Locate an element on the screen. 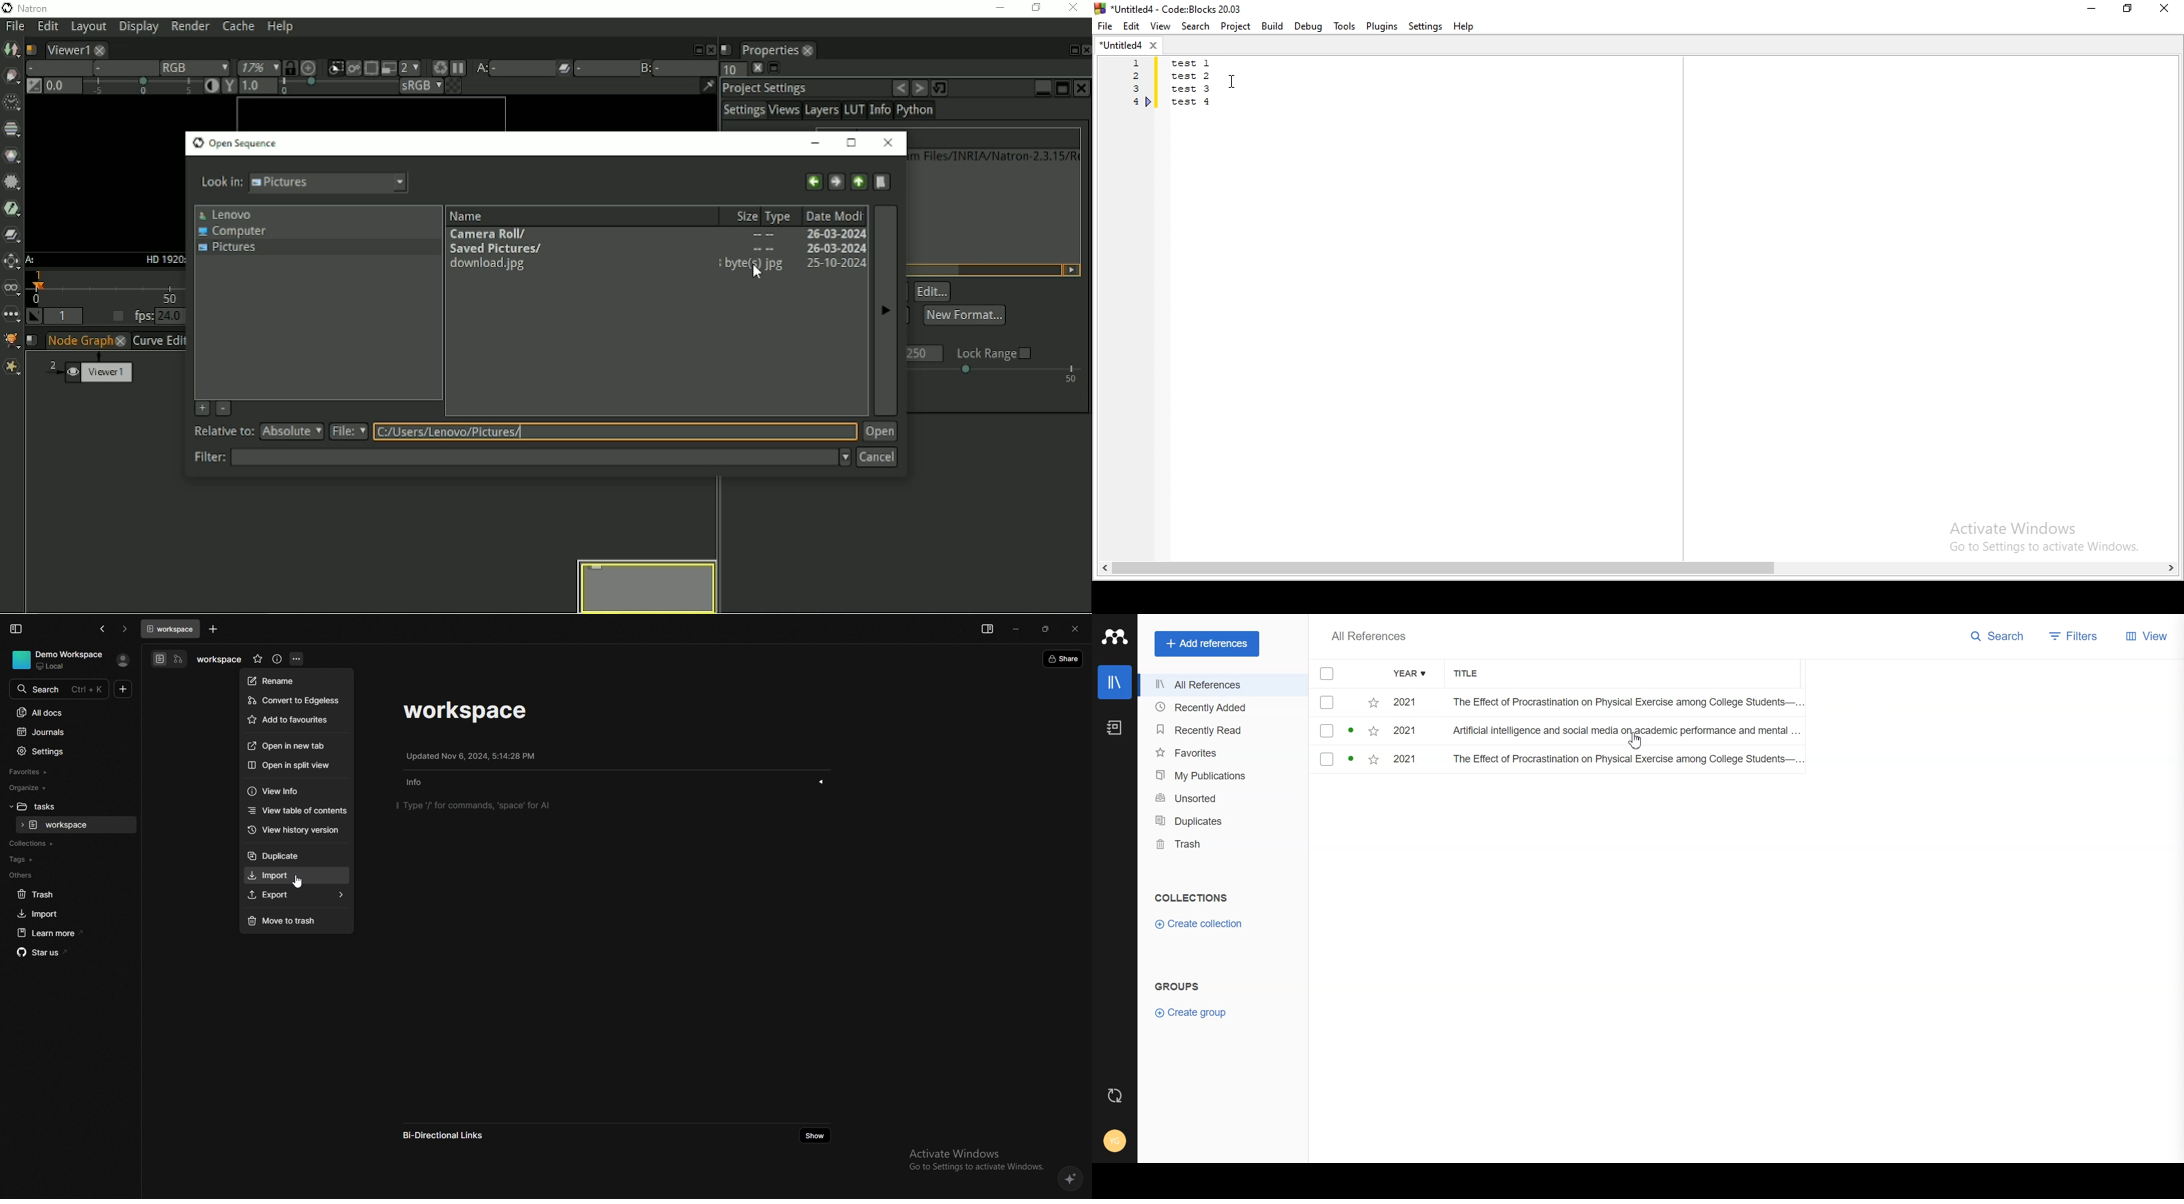 This screenshot has height=1204, width=2184. all docs is located at coordinates (65, 712).